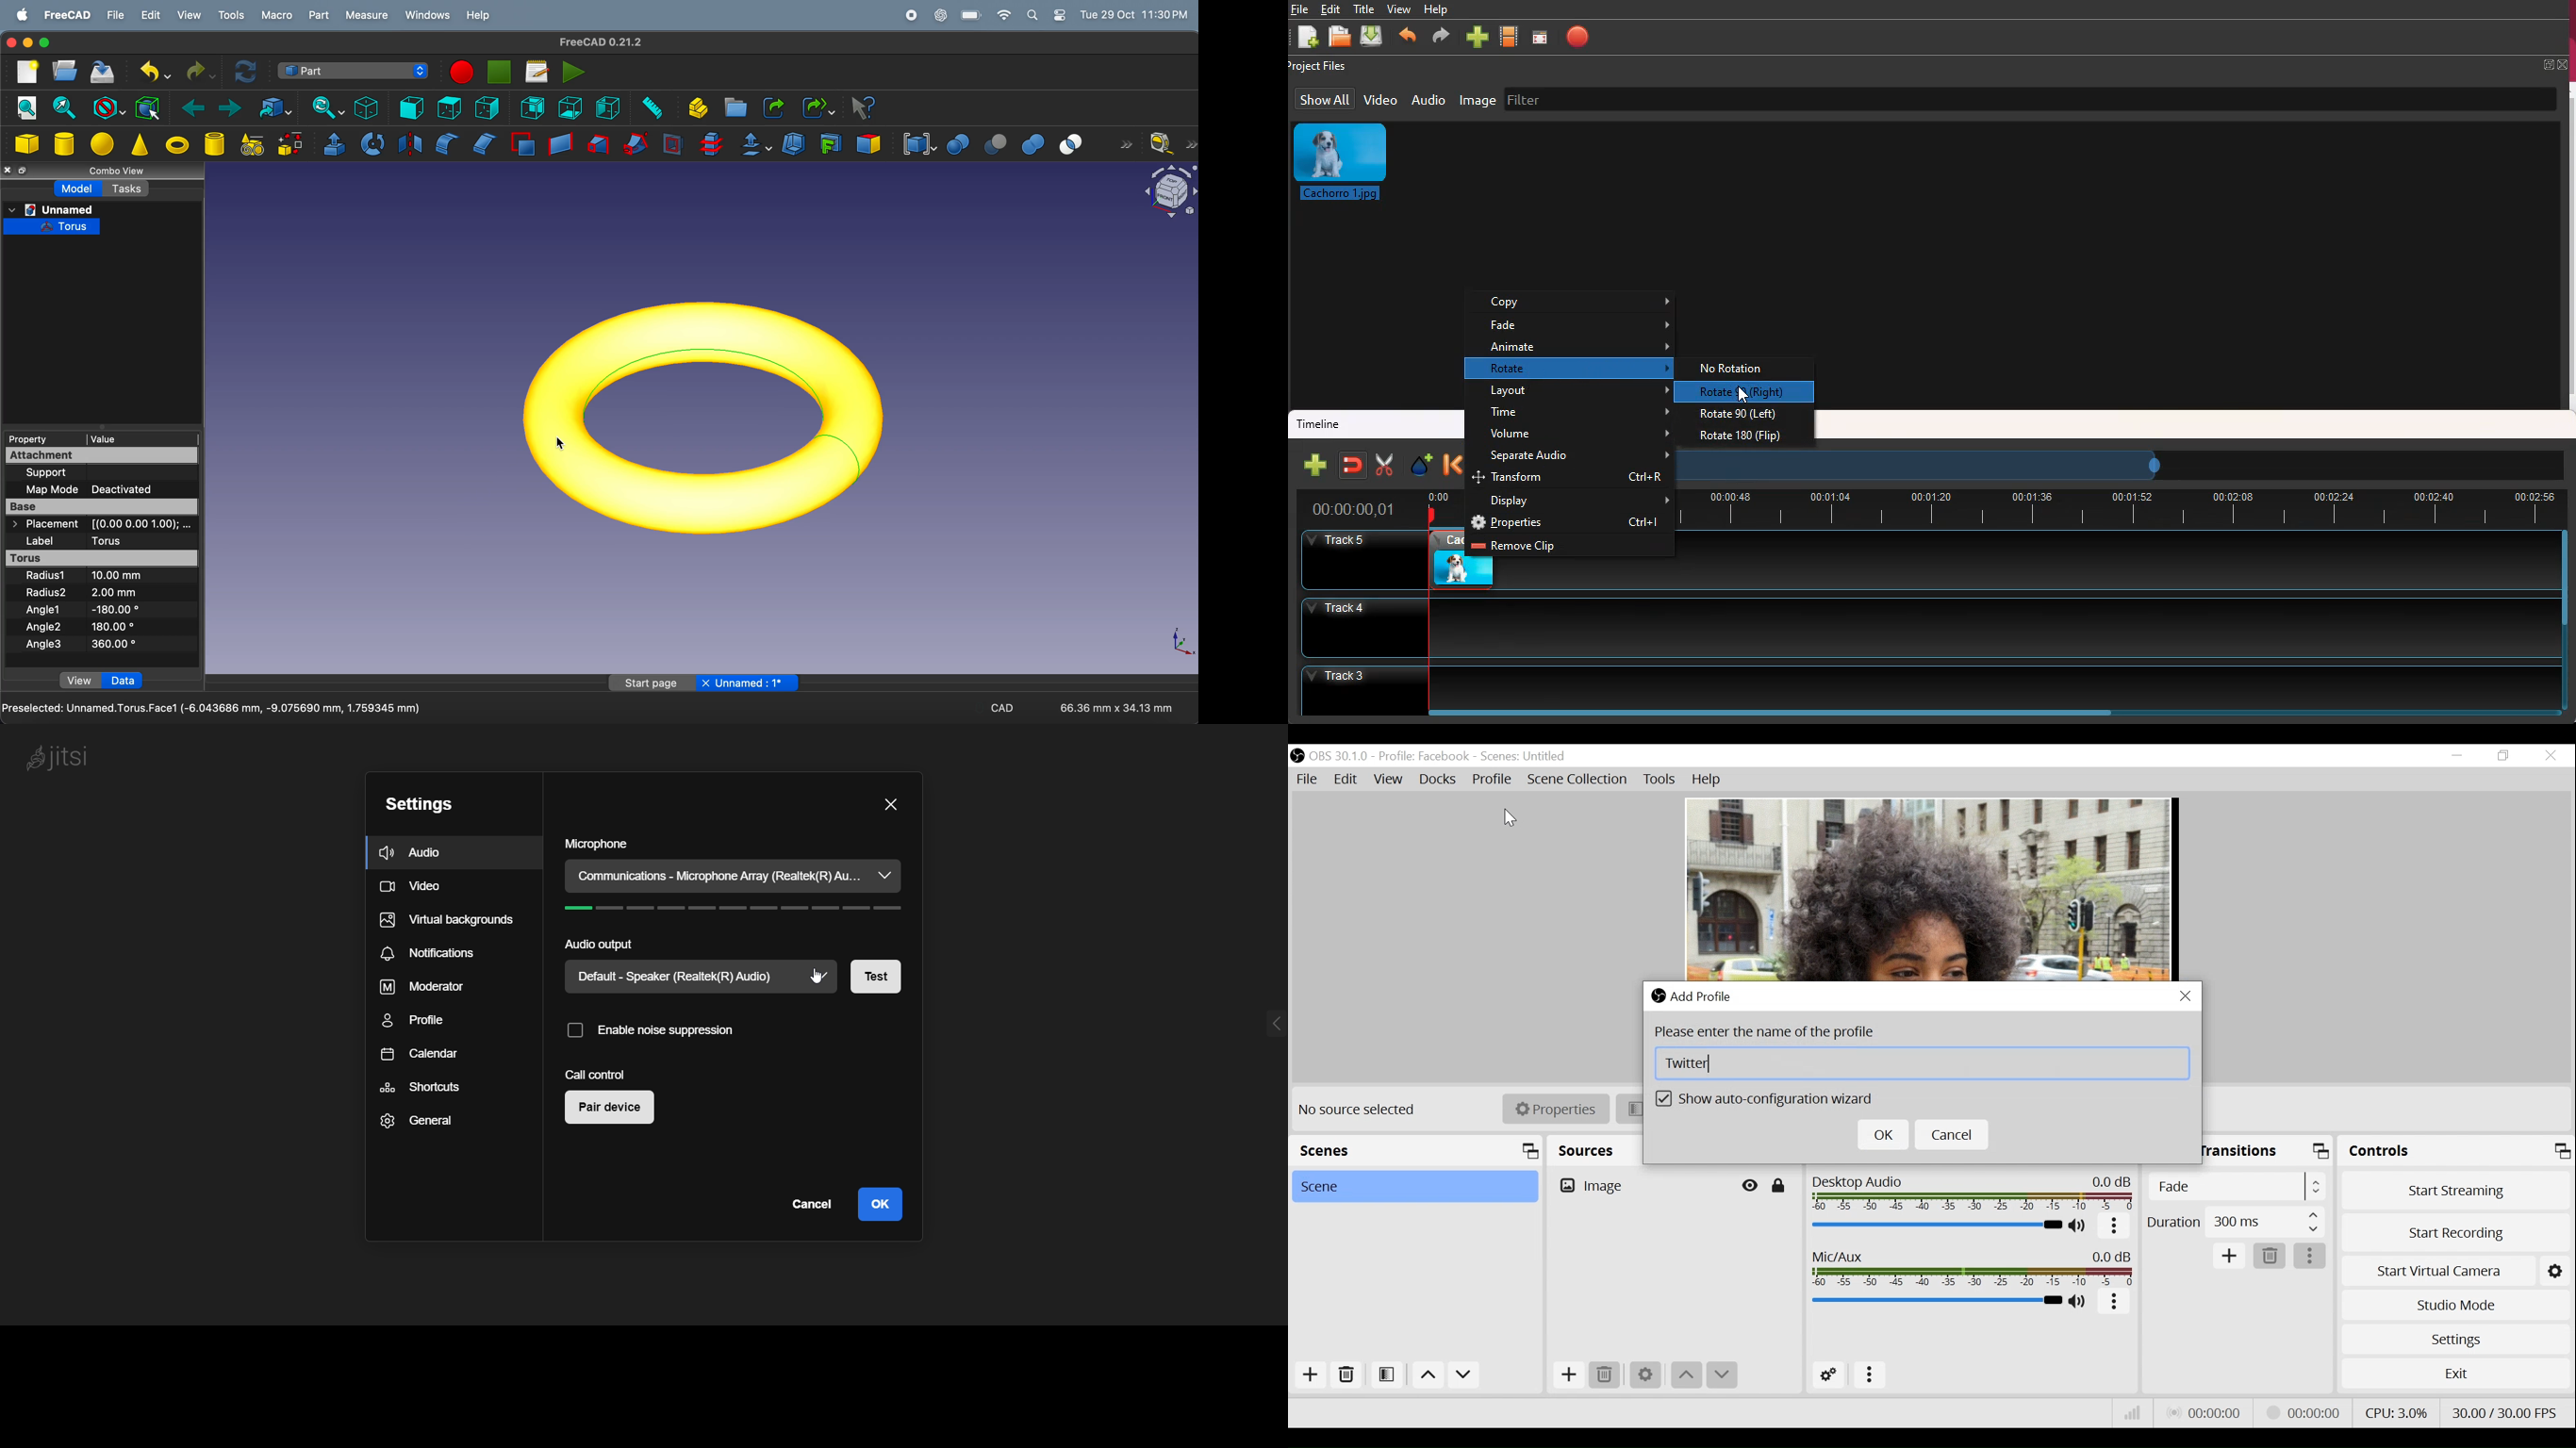  I want to click on mirroring, so click(408, 143).